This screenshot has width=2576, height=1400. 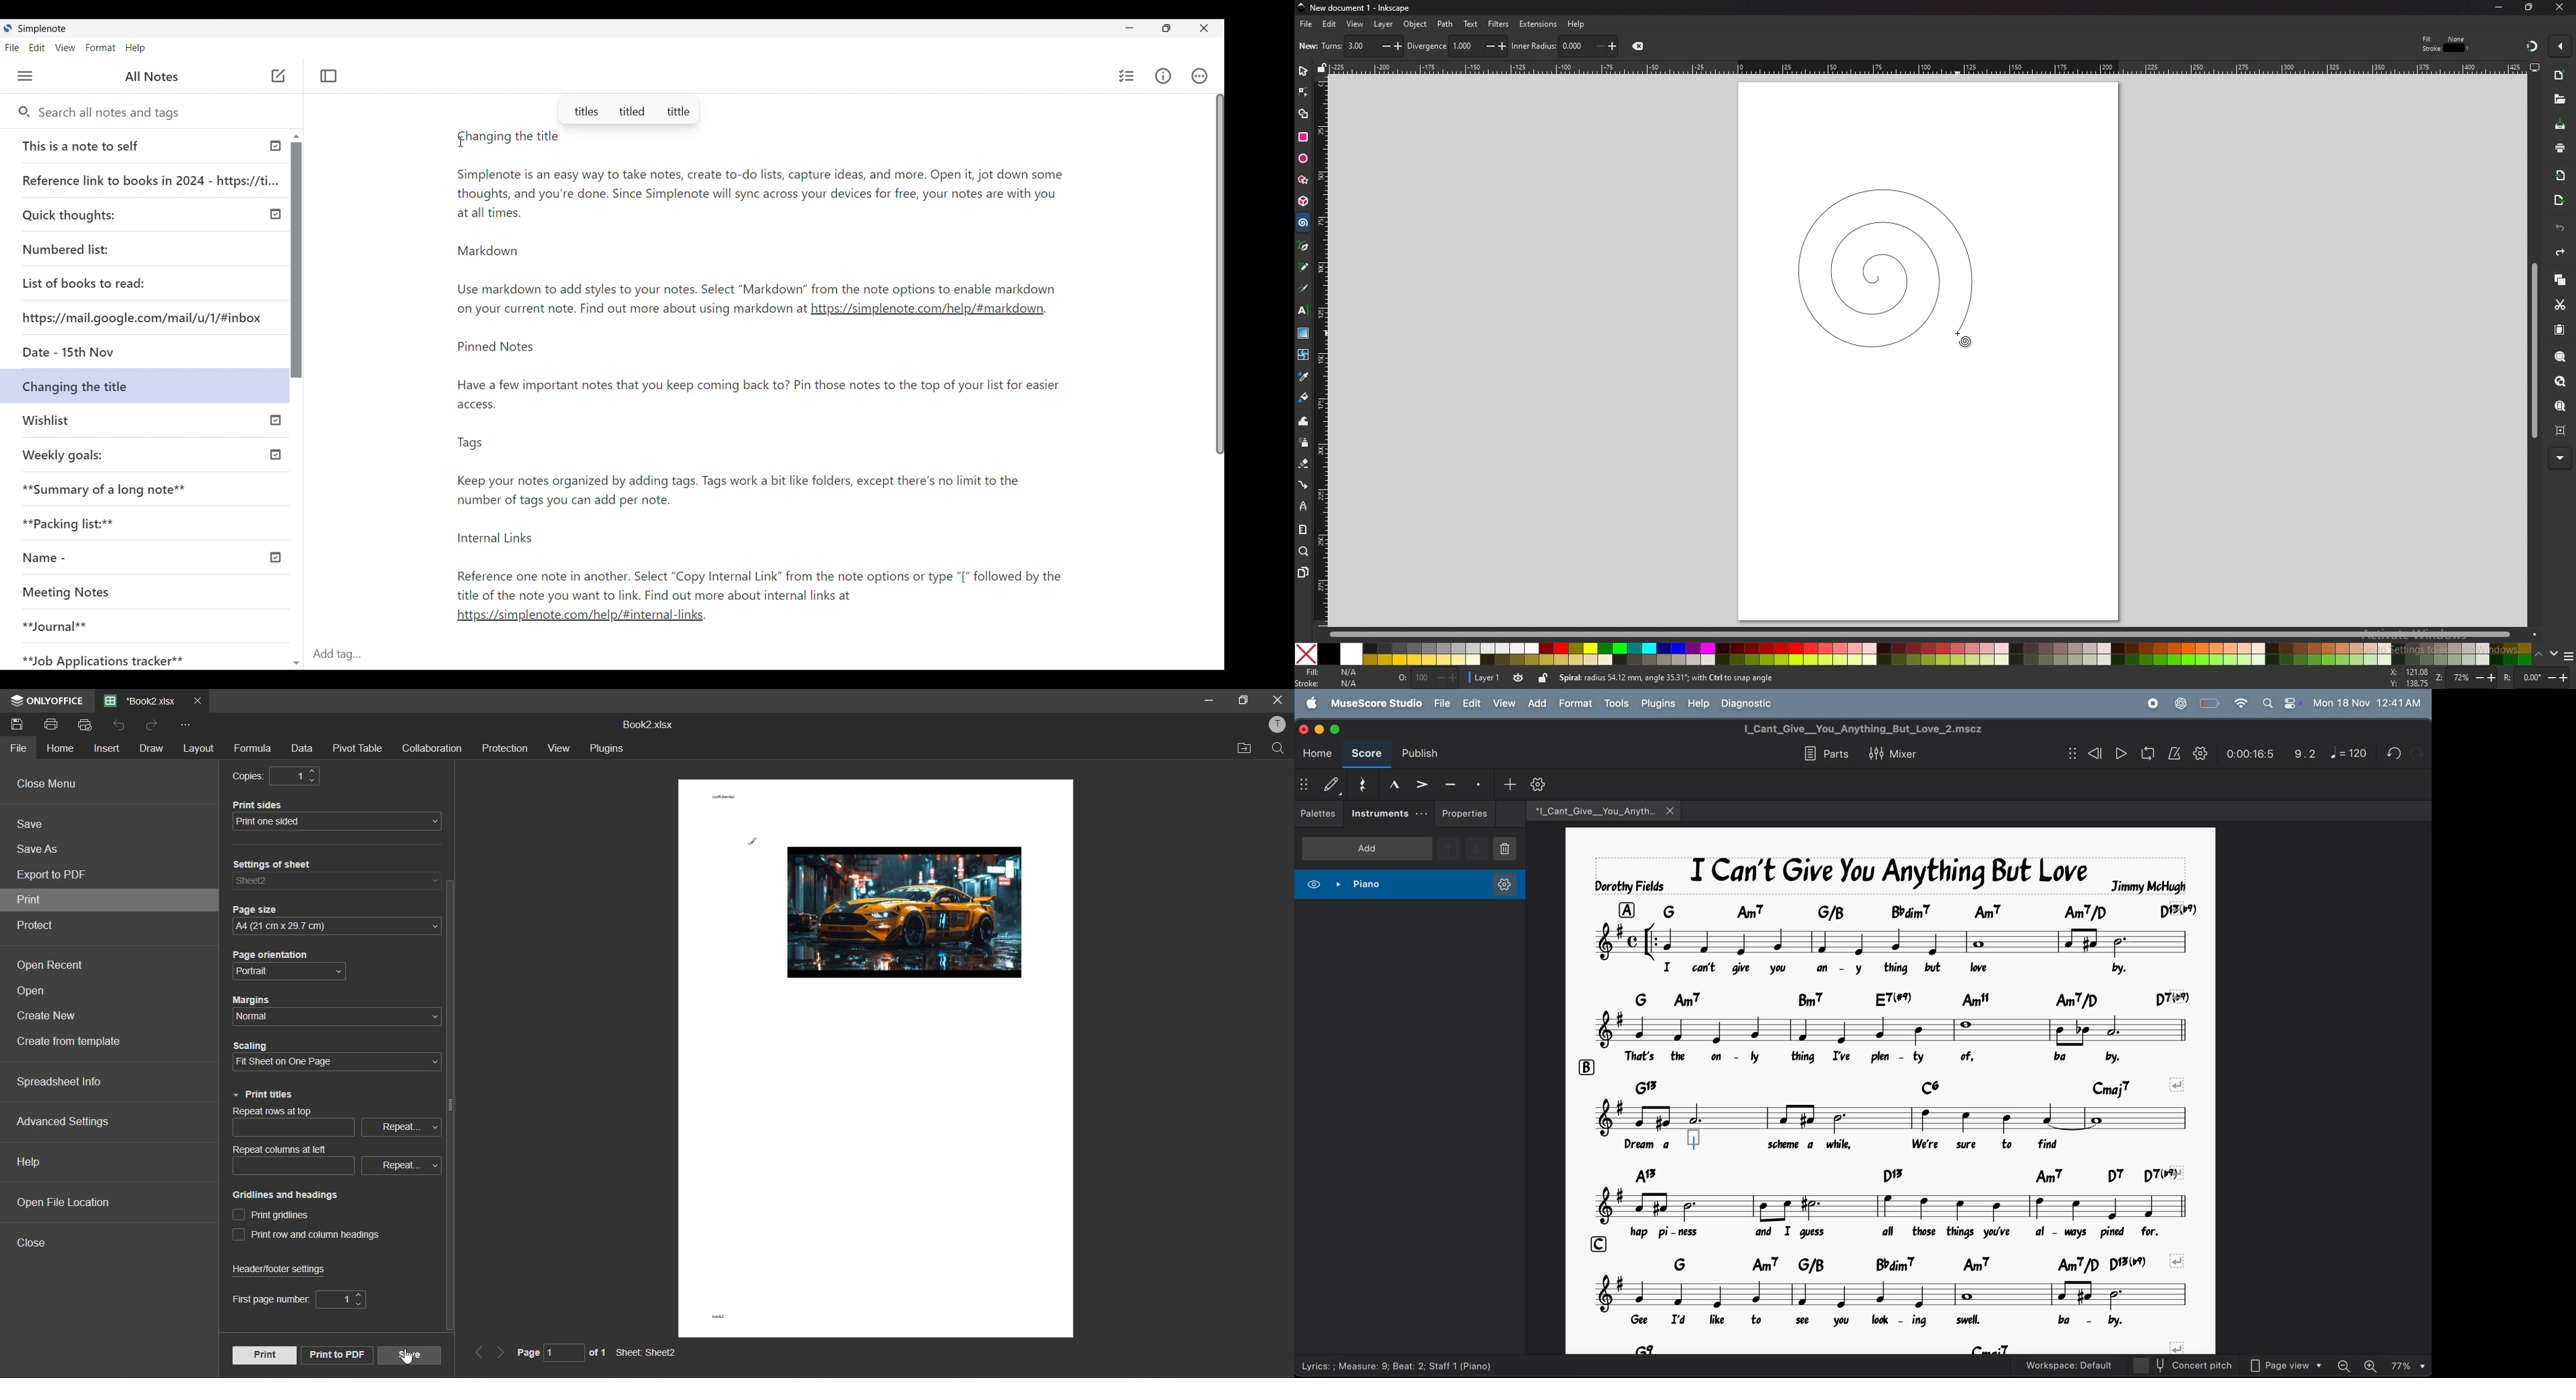 I want to click on set zoom- 77%, so click(x=2409, y=1366).